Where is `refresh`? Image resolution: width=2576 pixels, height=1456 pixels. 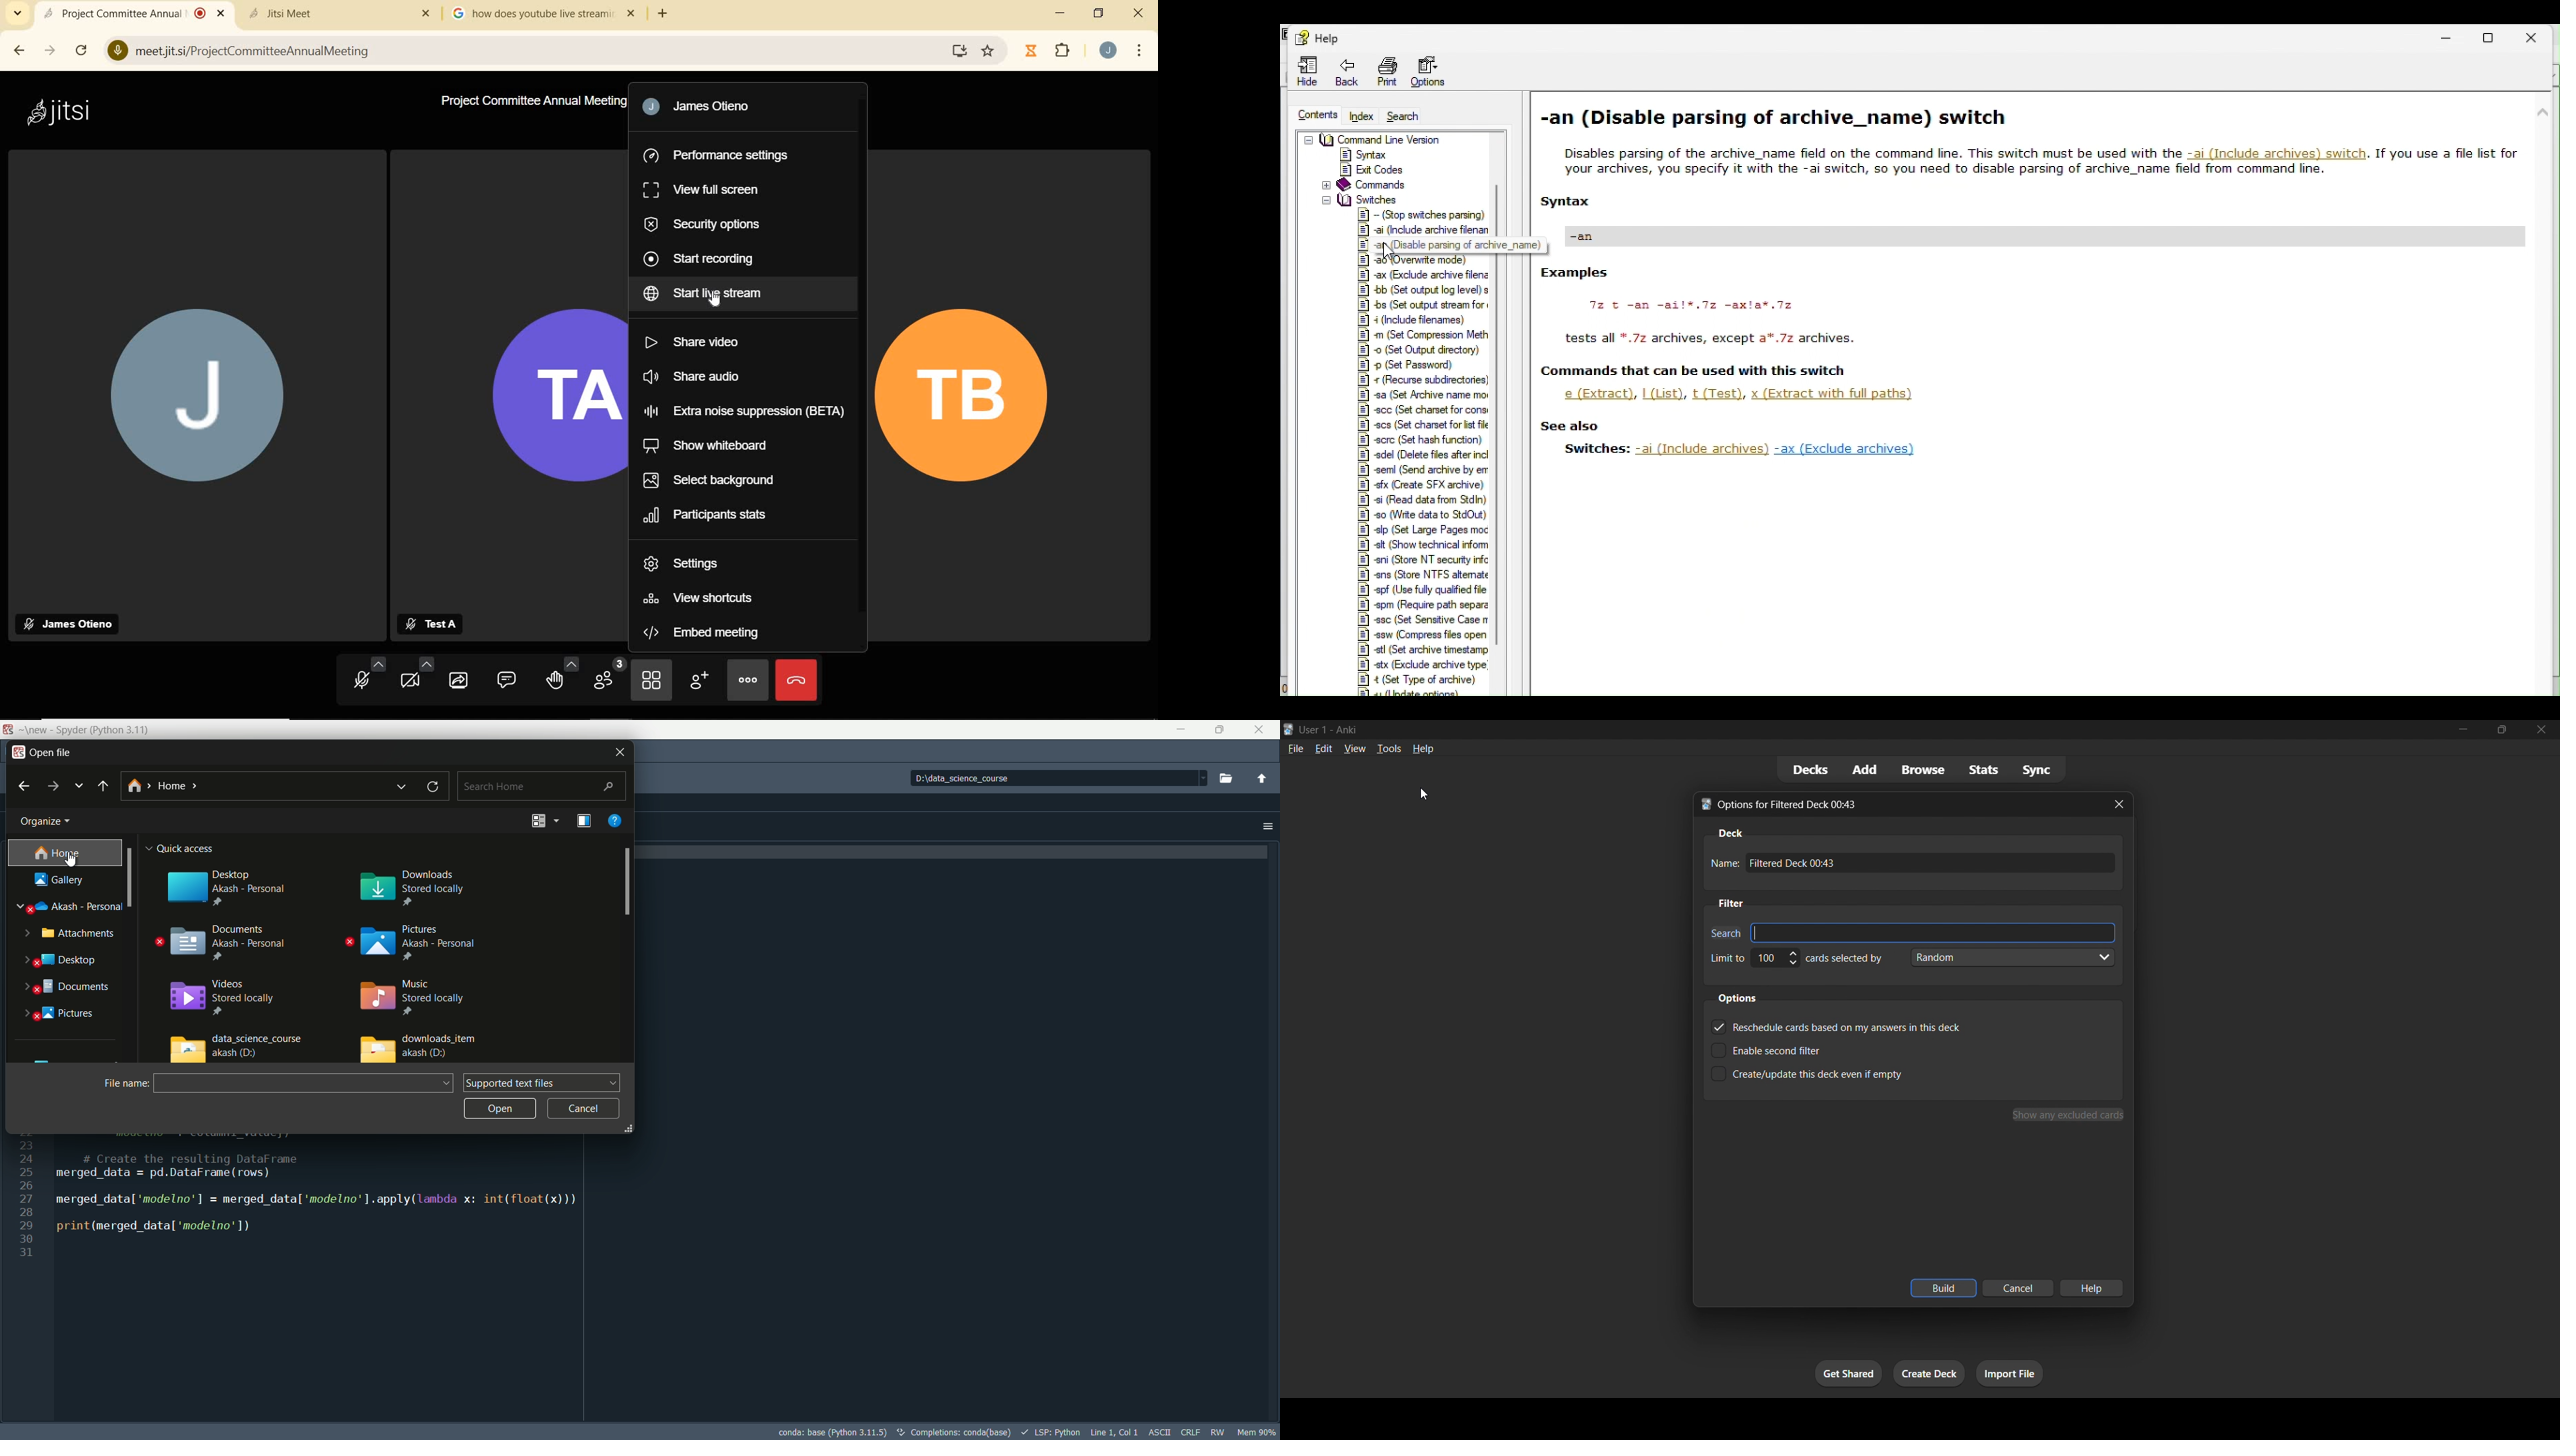
refresh is located at coordinates (437, 787).